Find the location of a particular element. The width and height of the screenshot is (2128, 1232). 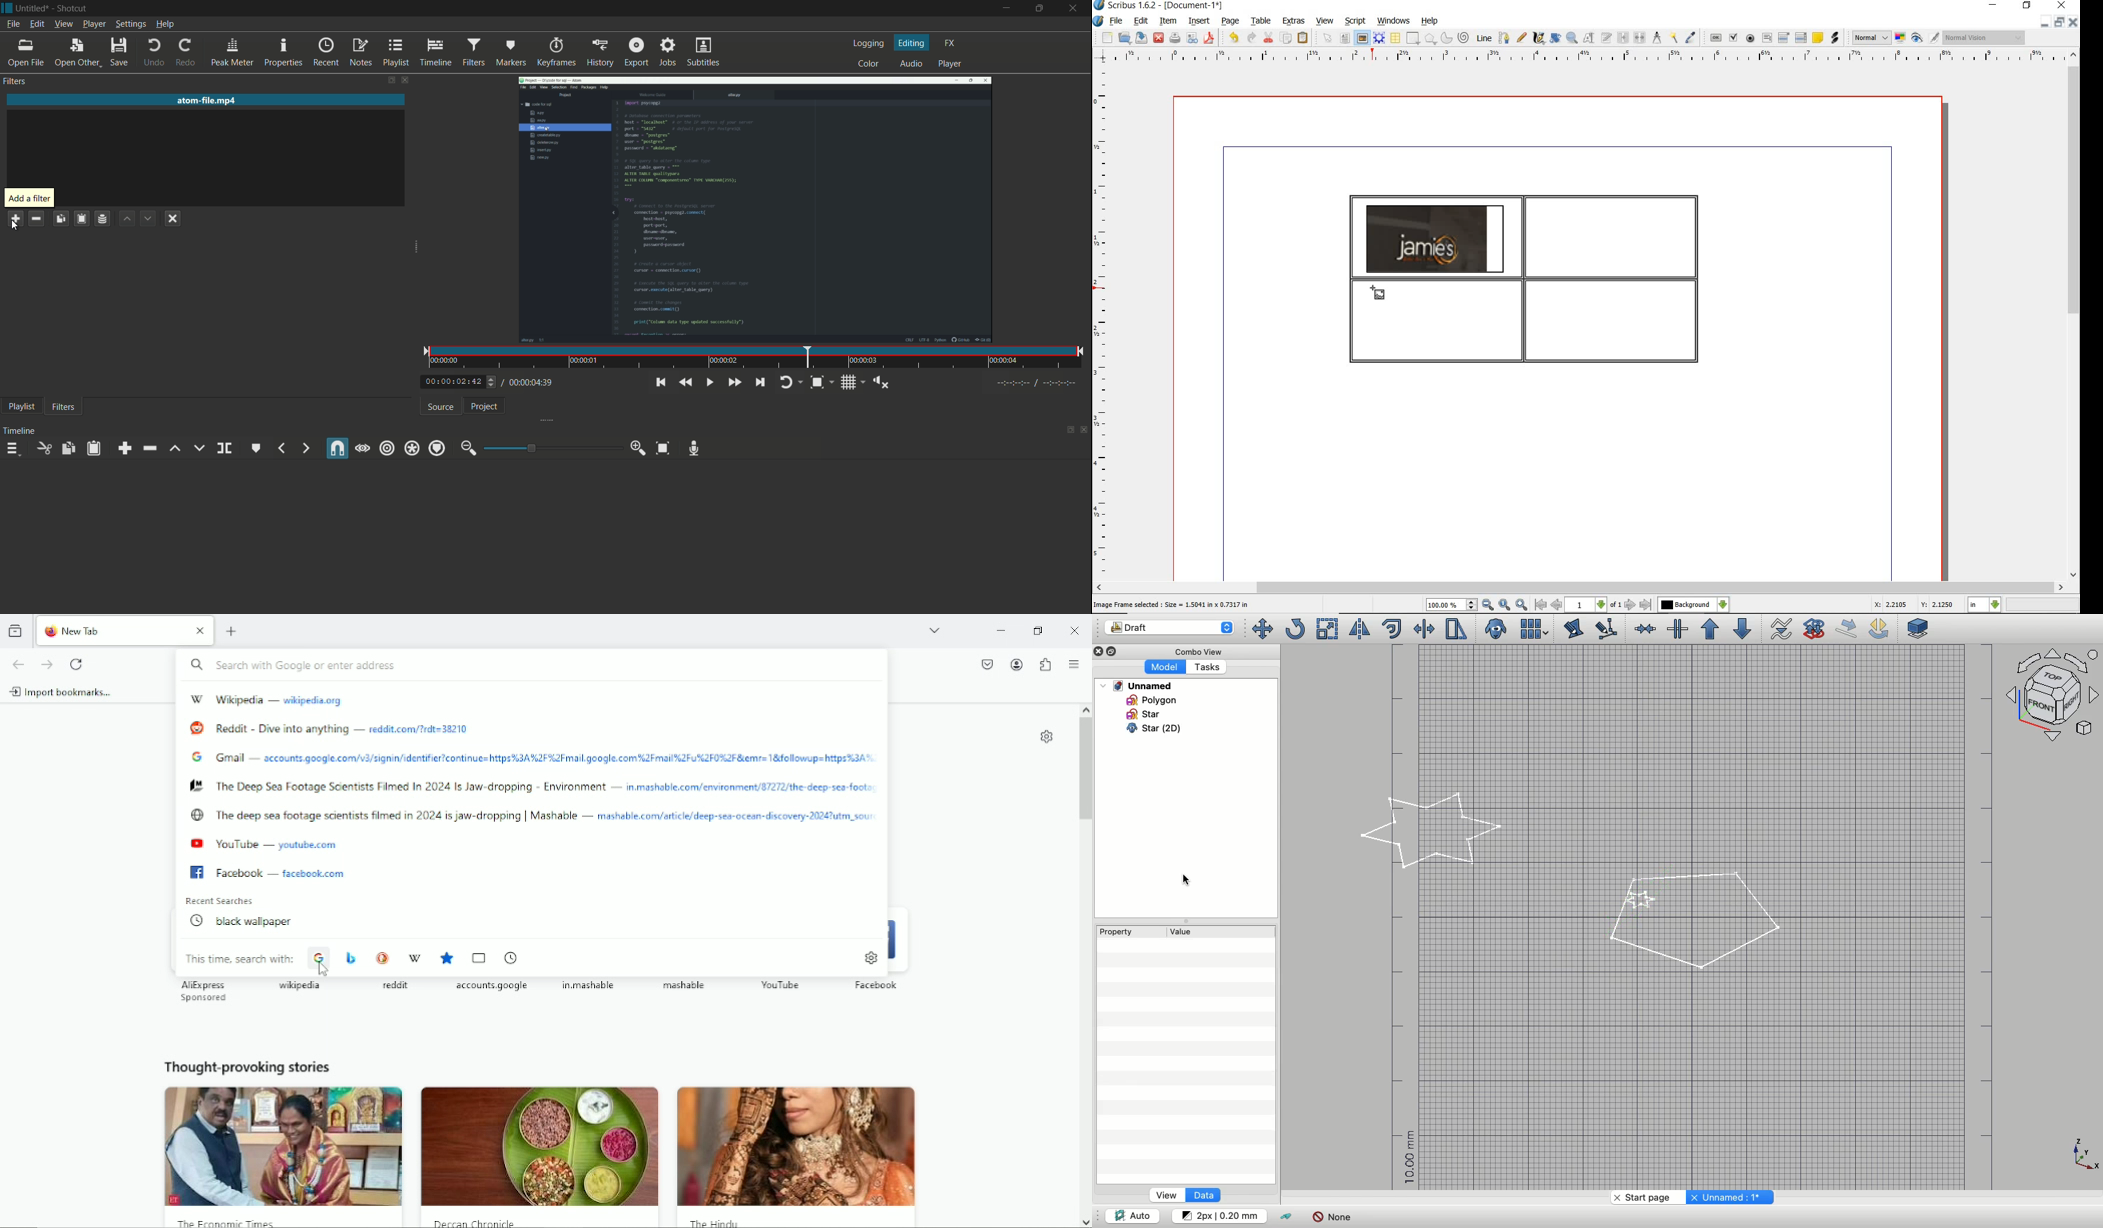

wikipeedia.org is located at coordinates (313, 701).